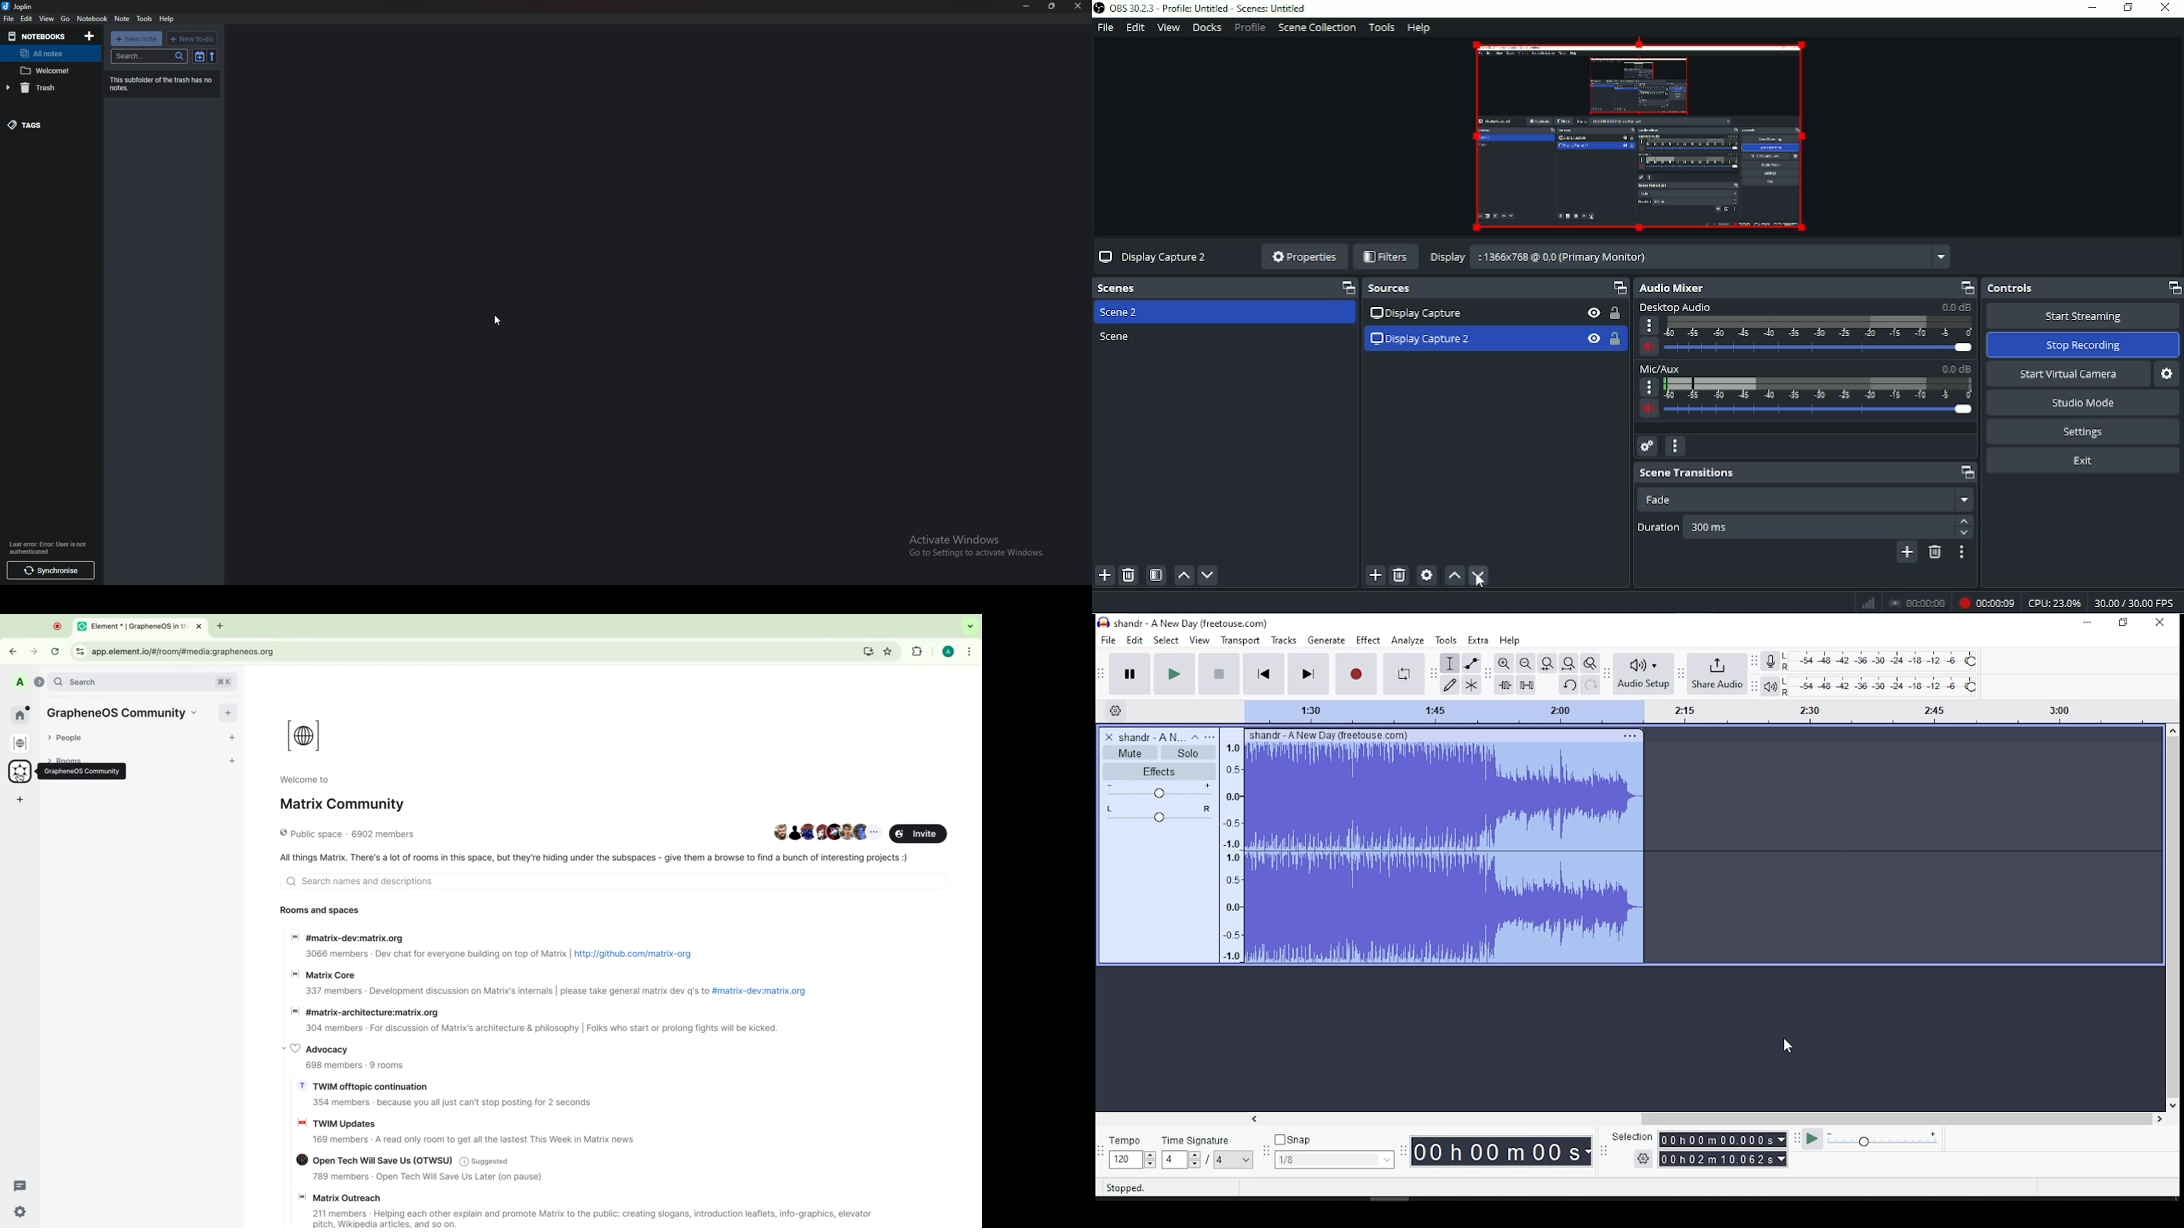 The width and height of the screenshot is (2184, 1232). Describe the element at coordinates (49, 547) in the screenshot. I see `Info` at that location.